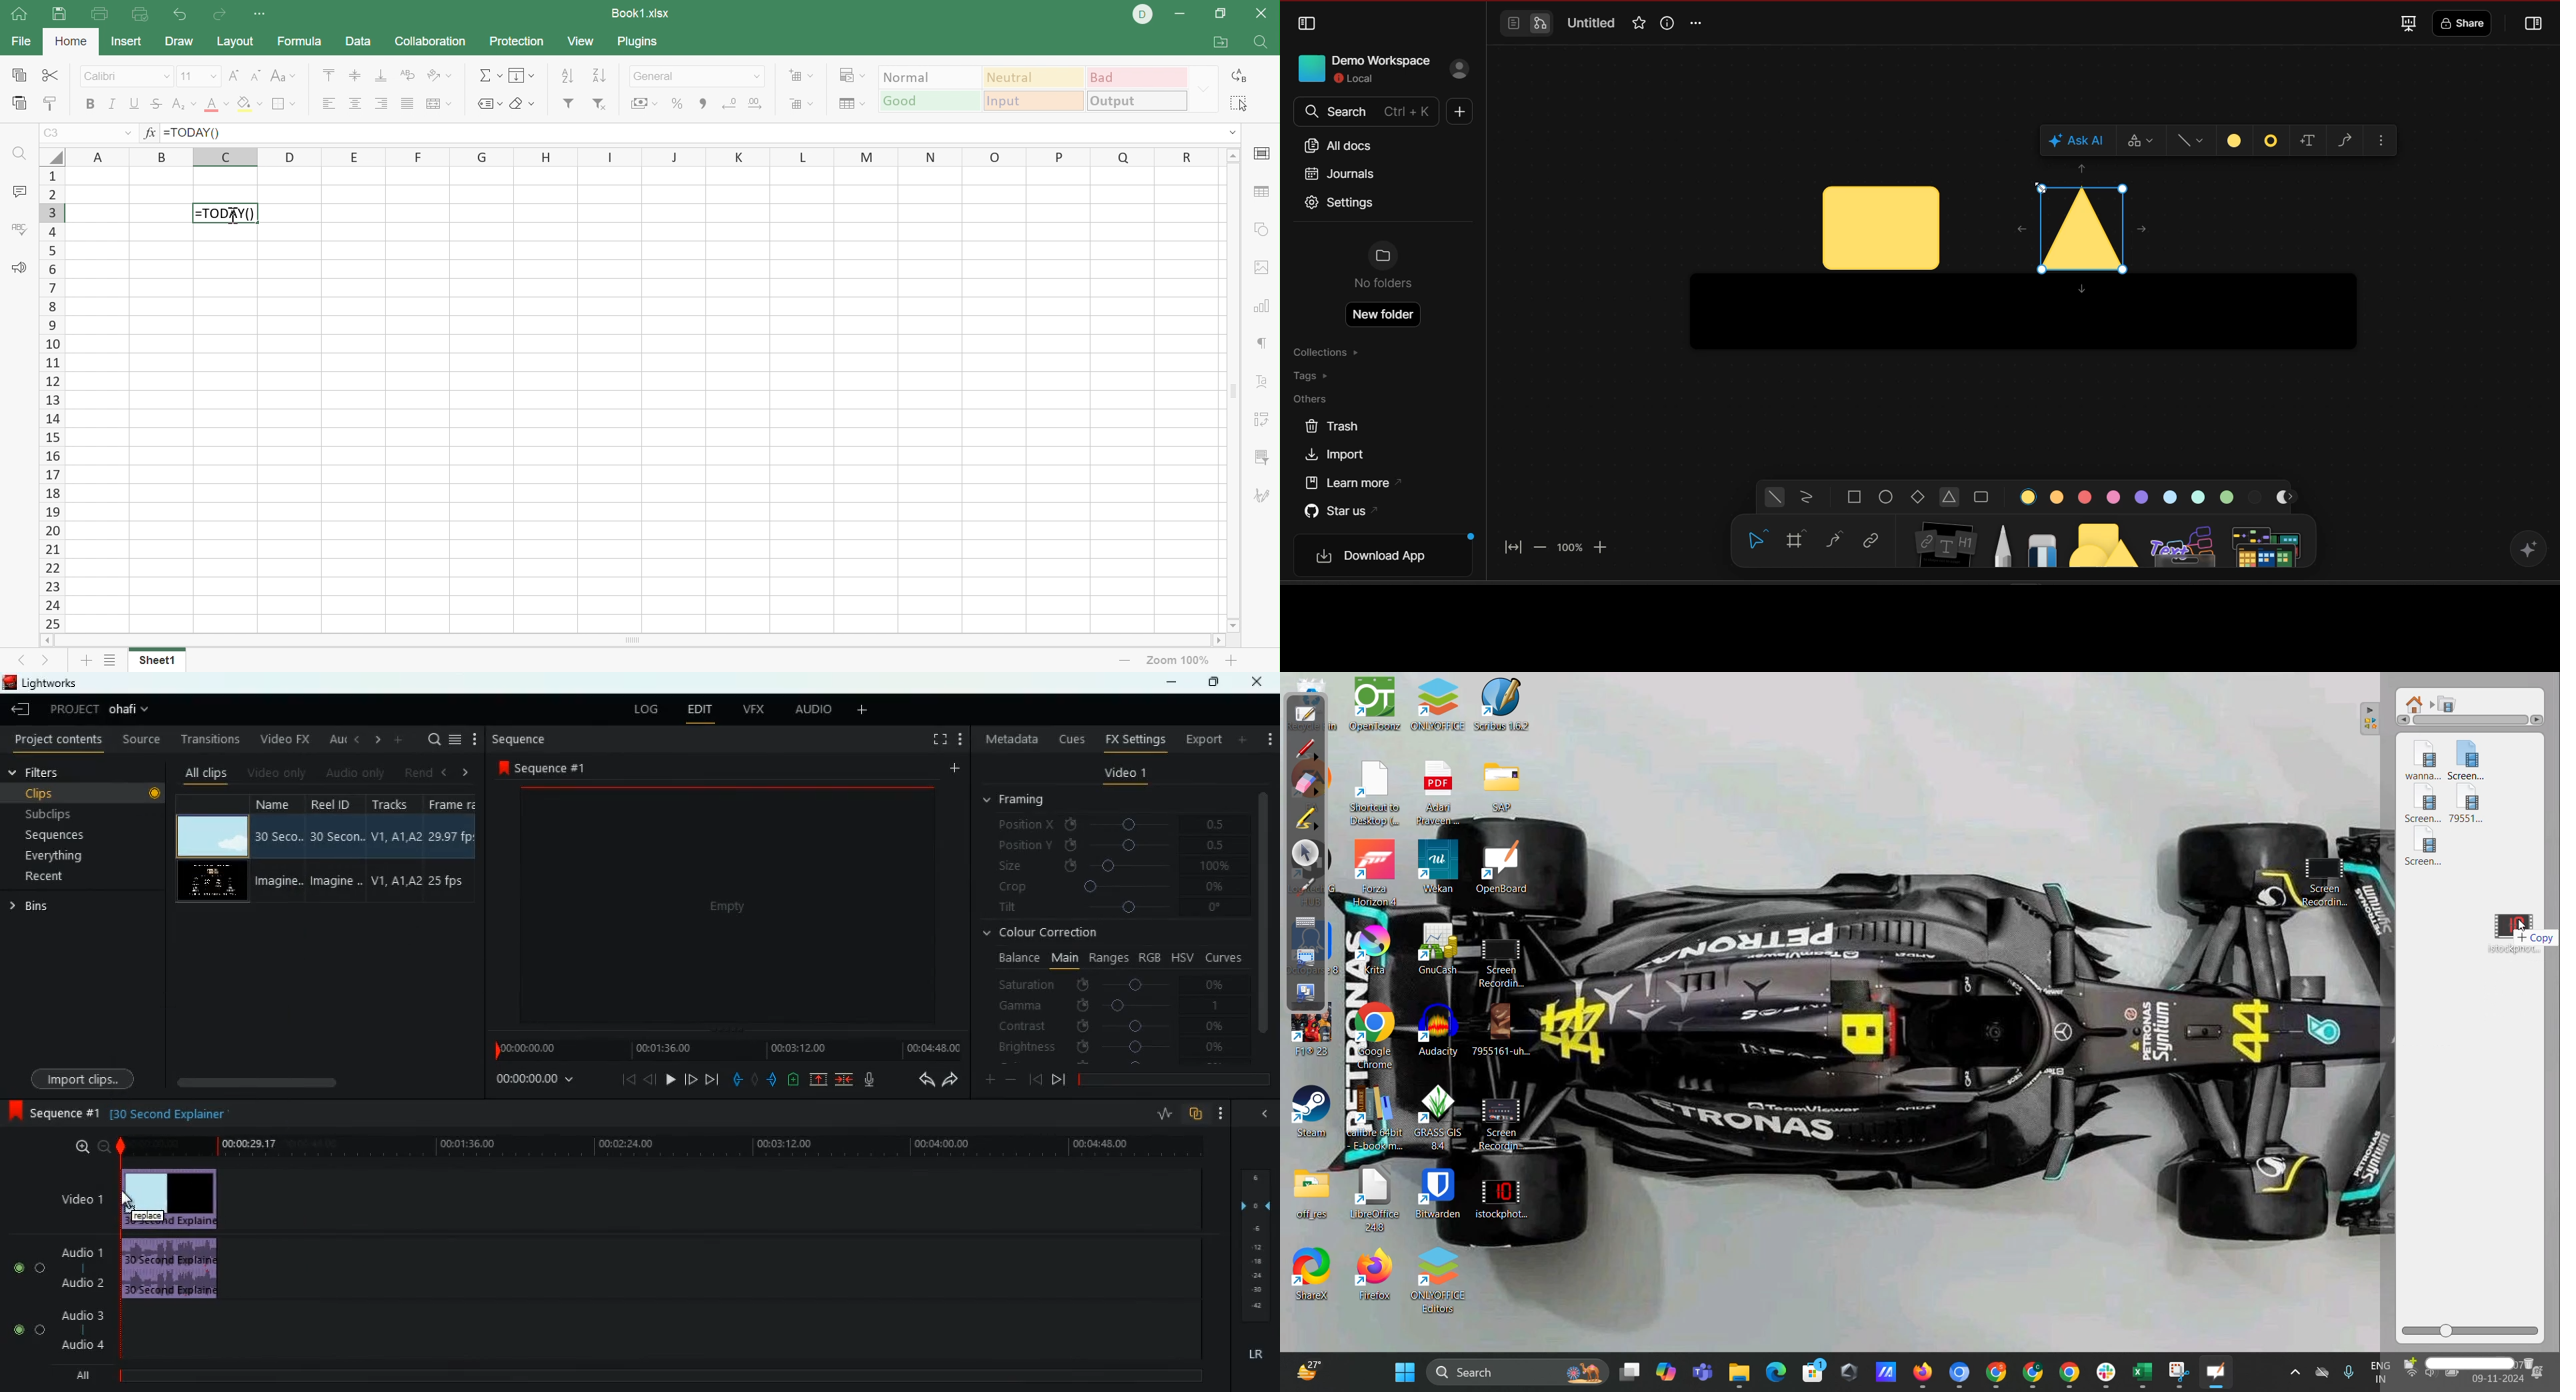 The width and height of the screenshot is (2576, 1400). Describe the element at coordinates (1232, 132) in the screenshot. I see `Drop Down` at that location.